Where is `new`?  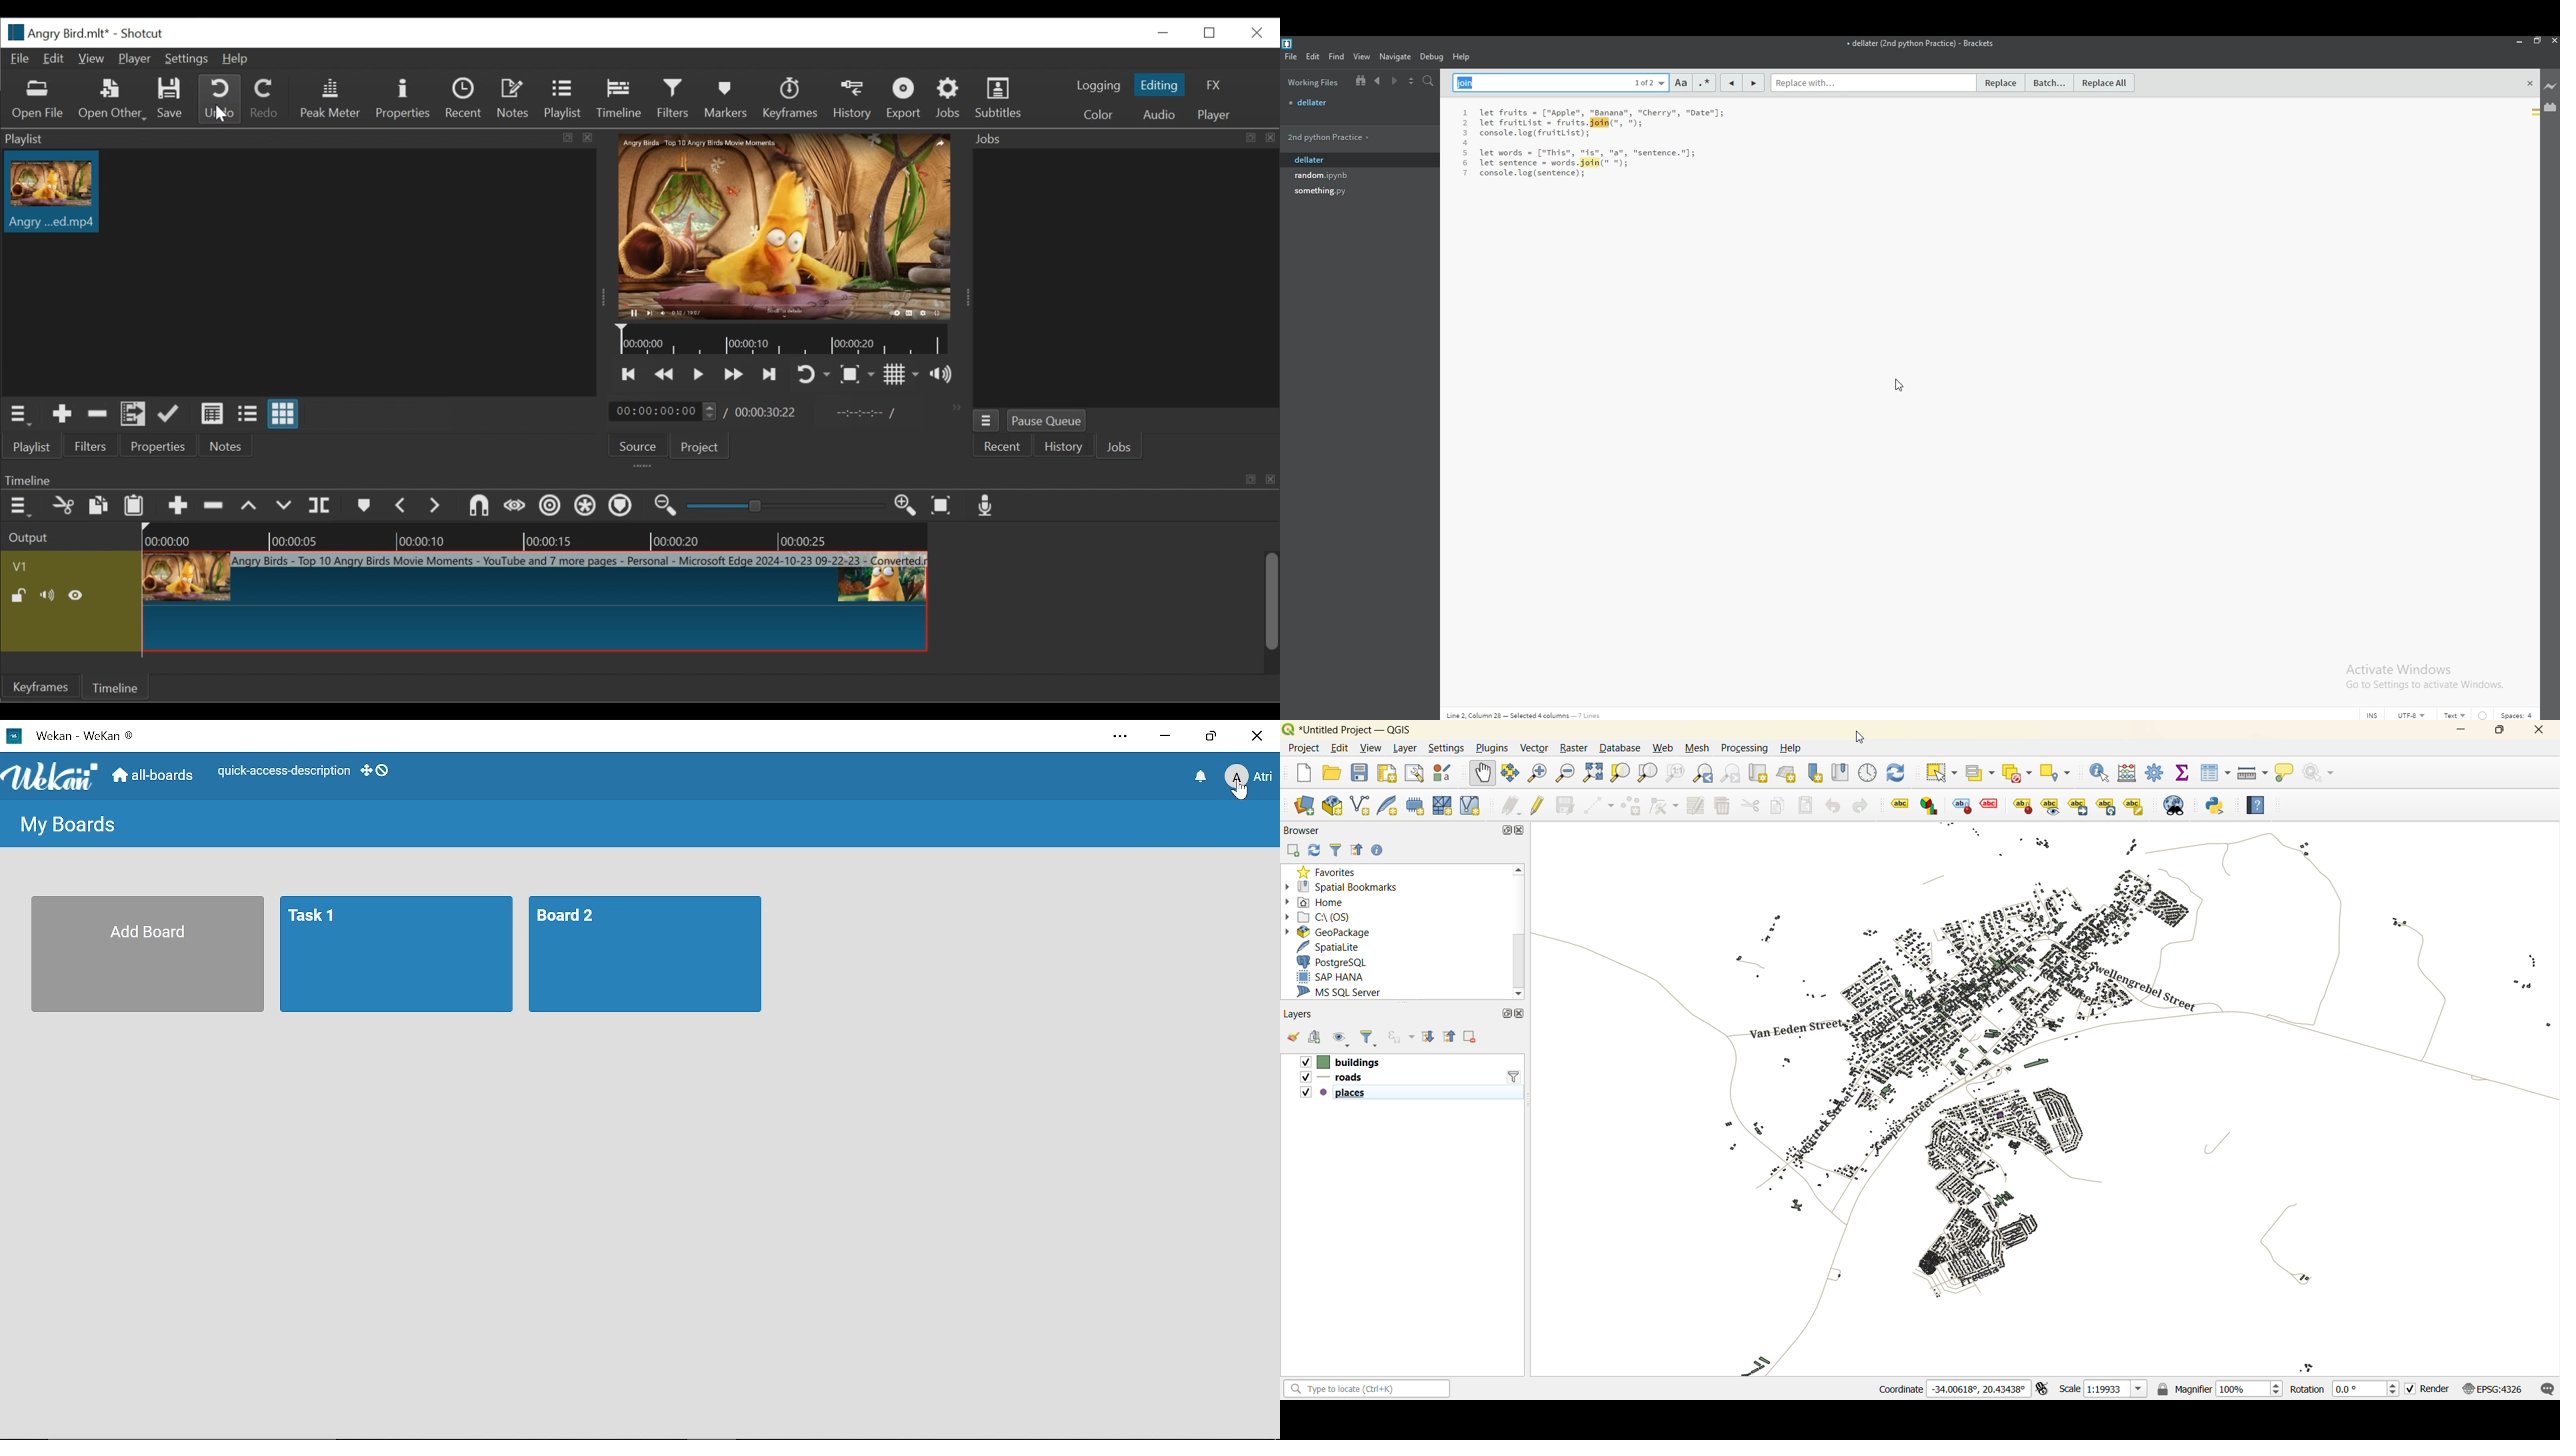 new is located at coordinates (1301, 775).